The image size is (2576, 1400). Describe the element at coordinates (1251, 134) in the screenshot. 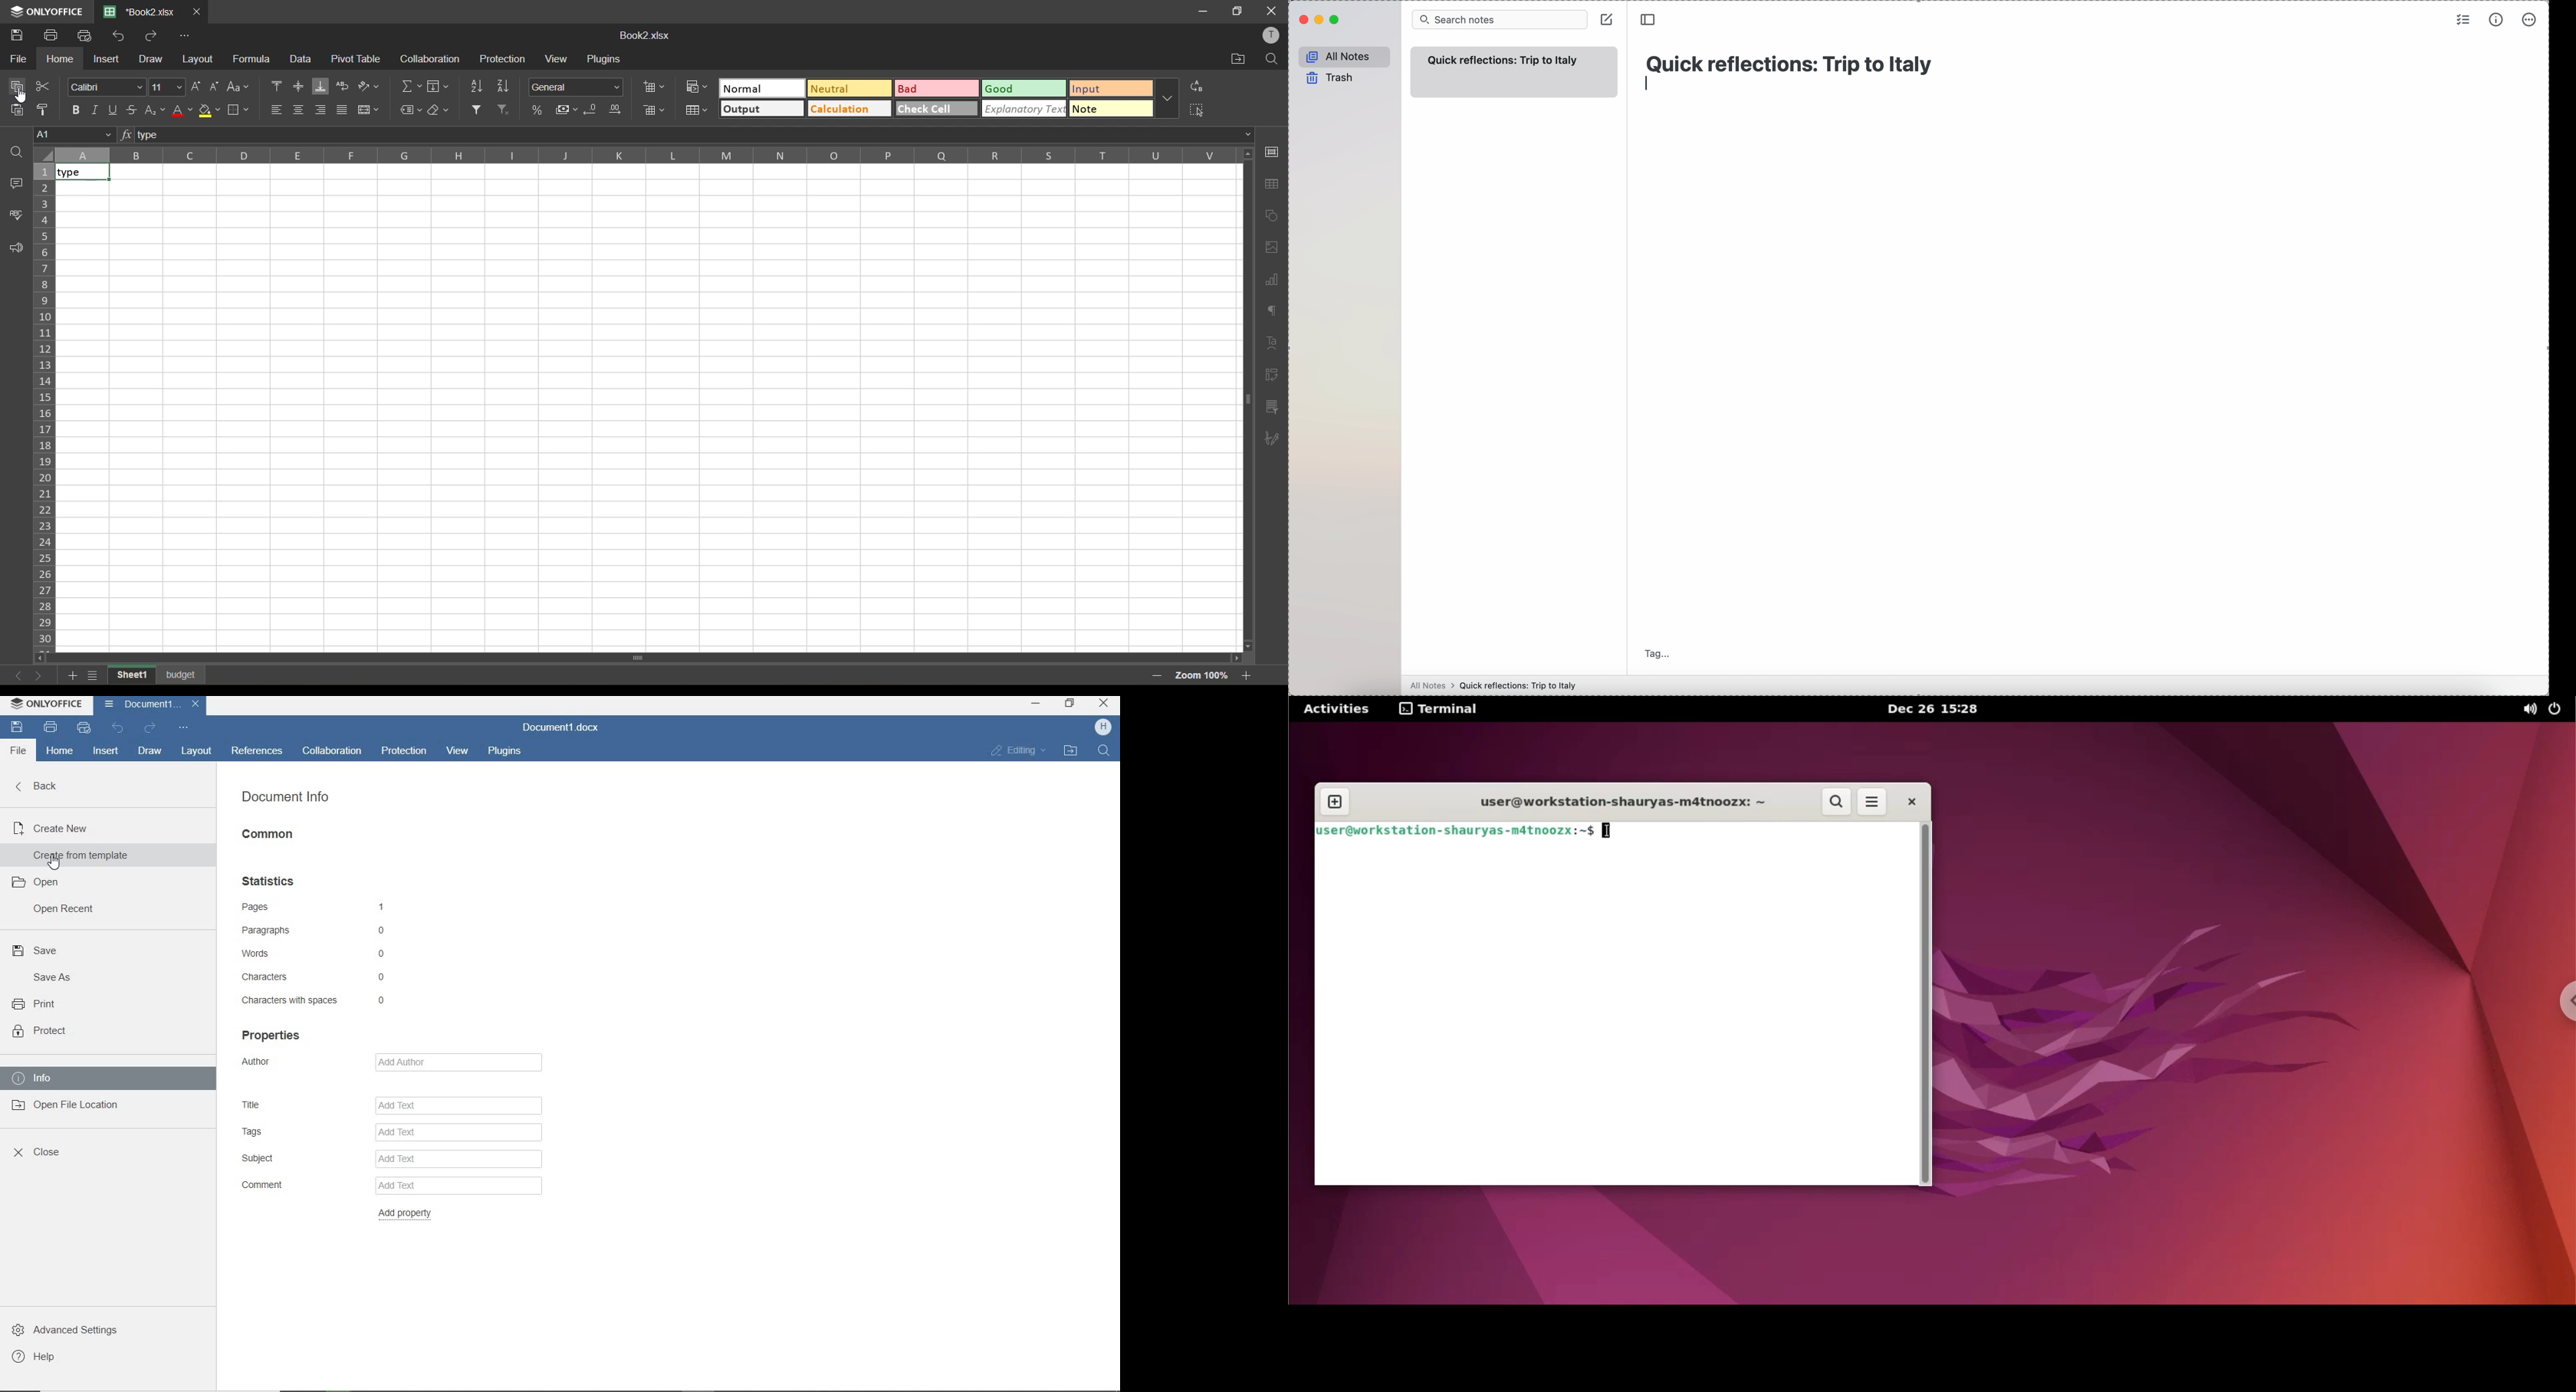

I see `Dropdown` at that location.